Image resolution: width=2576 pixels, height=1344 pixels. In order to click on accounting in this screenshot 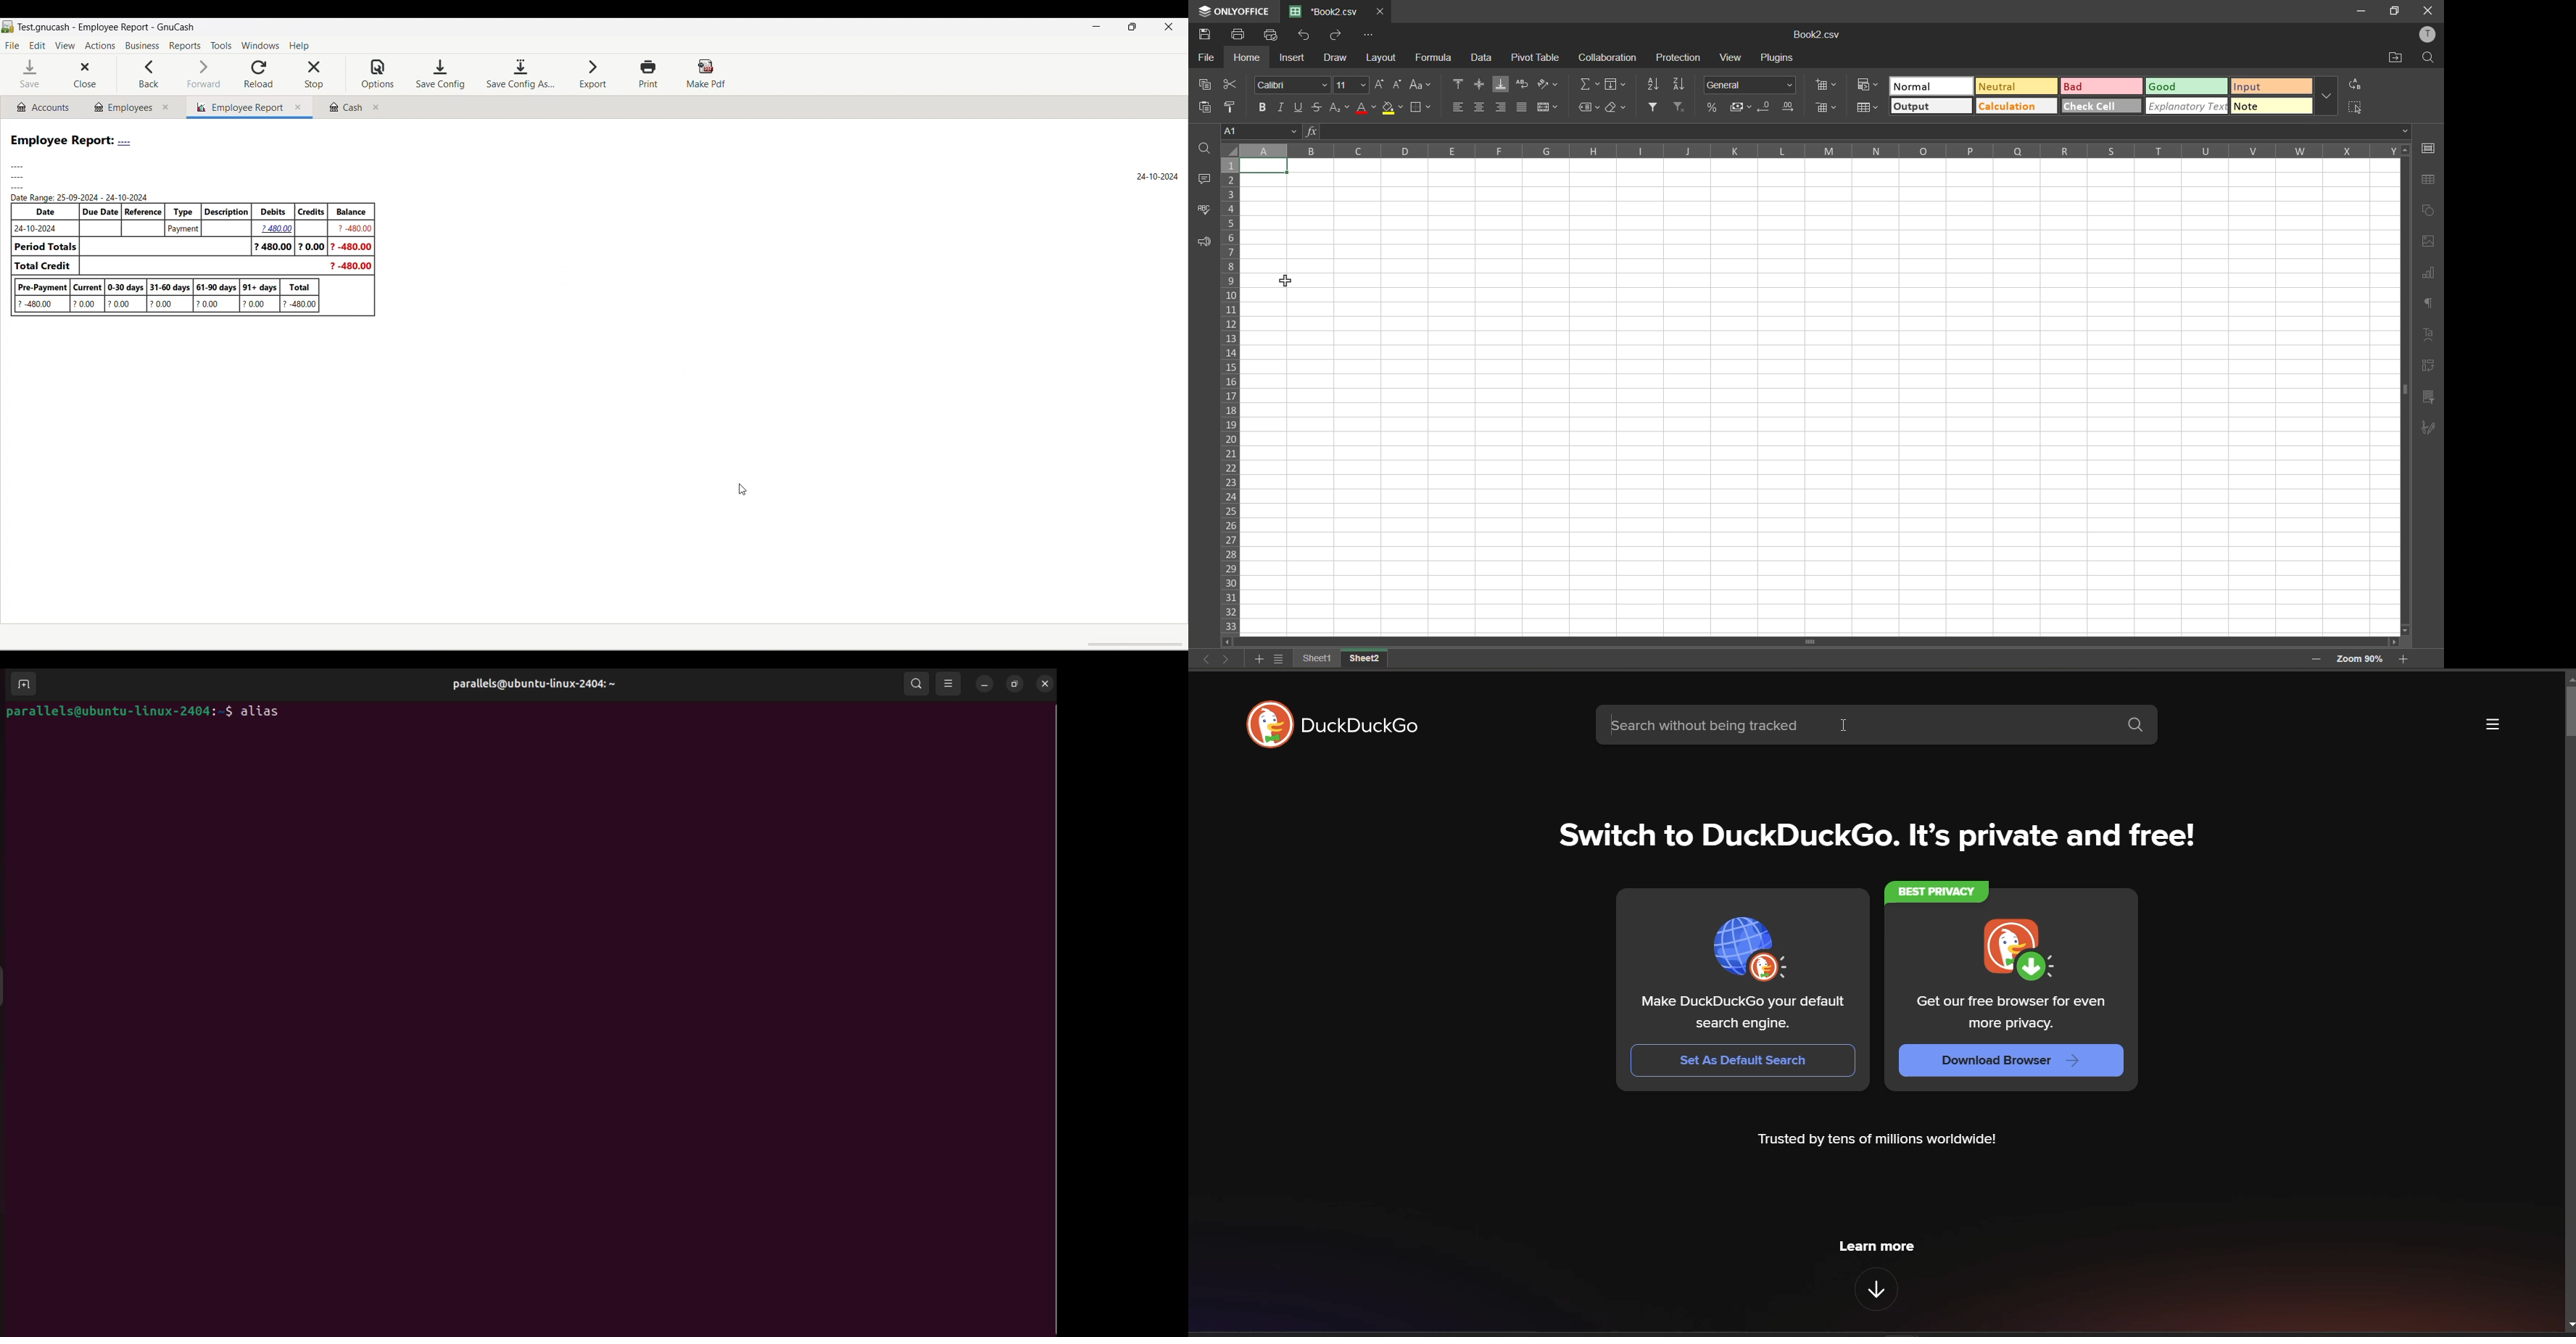, I will do `click(1739, 107)`.